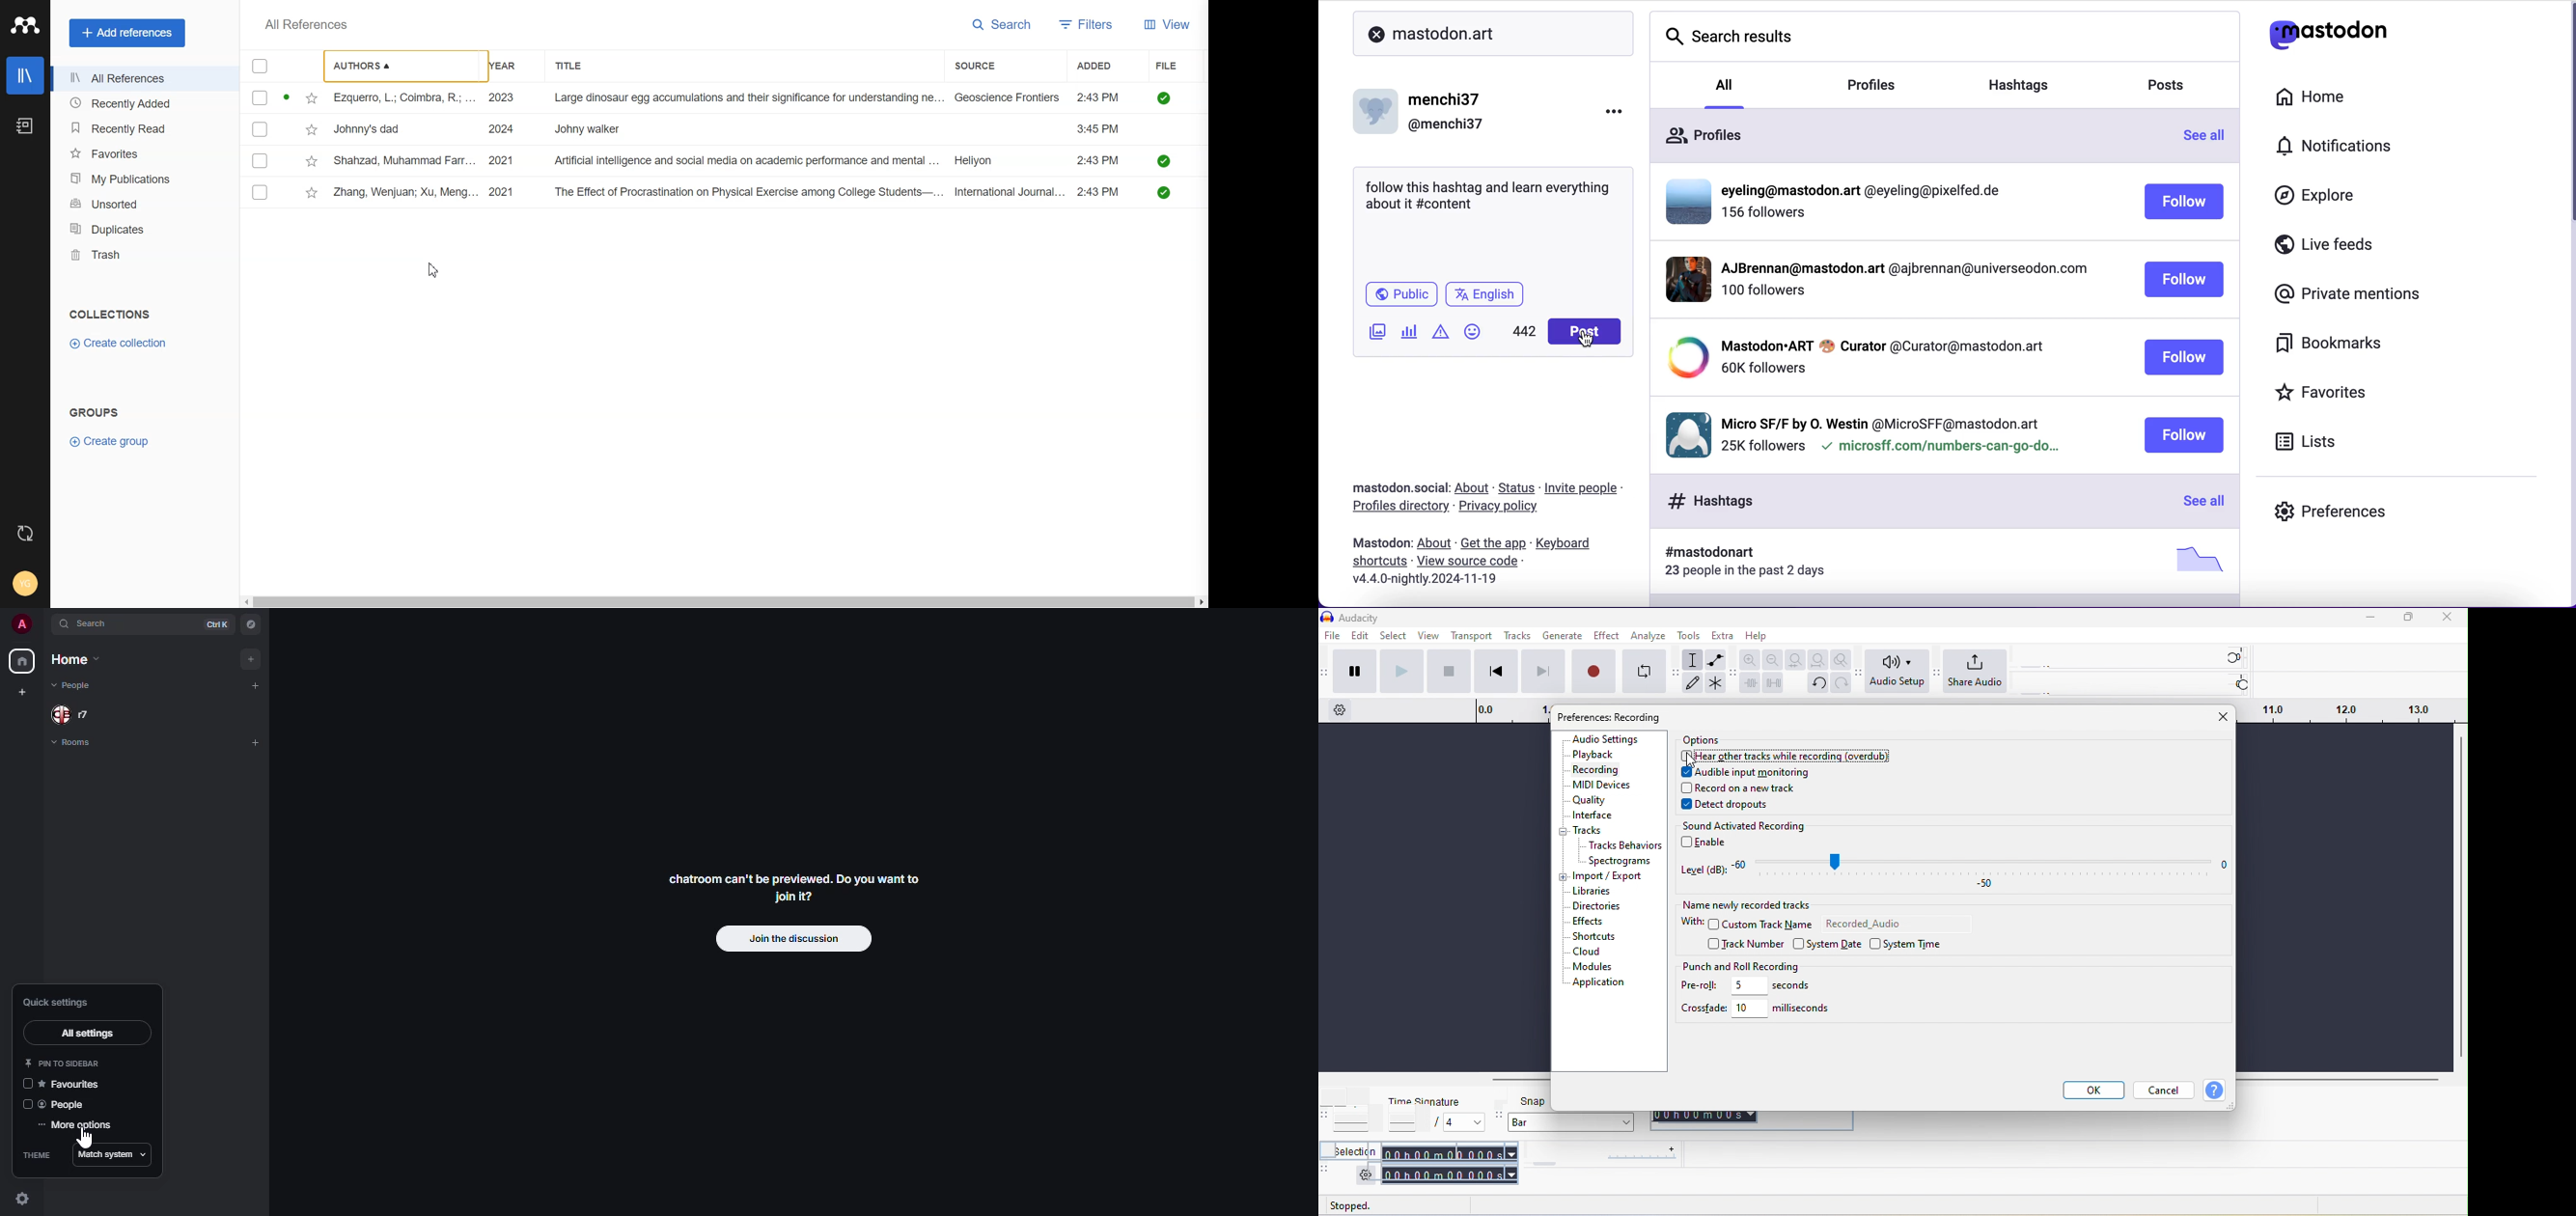  I want to click on quality, so click(1589, 800).